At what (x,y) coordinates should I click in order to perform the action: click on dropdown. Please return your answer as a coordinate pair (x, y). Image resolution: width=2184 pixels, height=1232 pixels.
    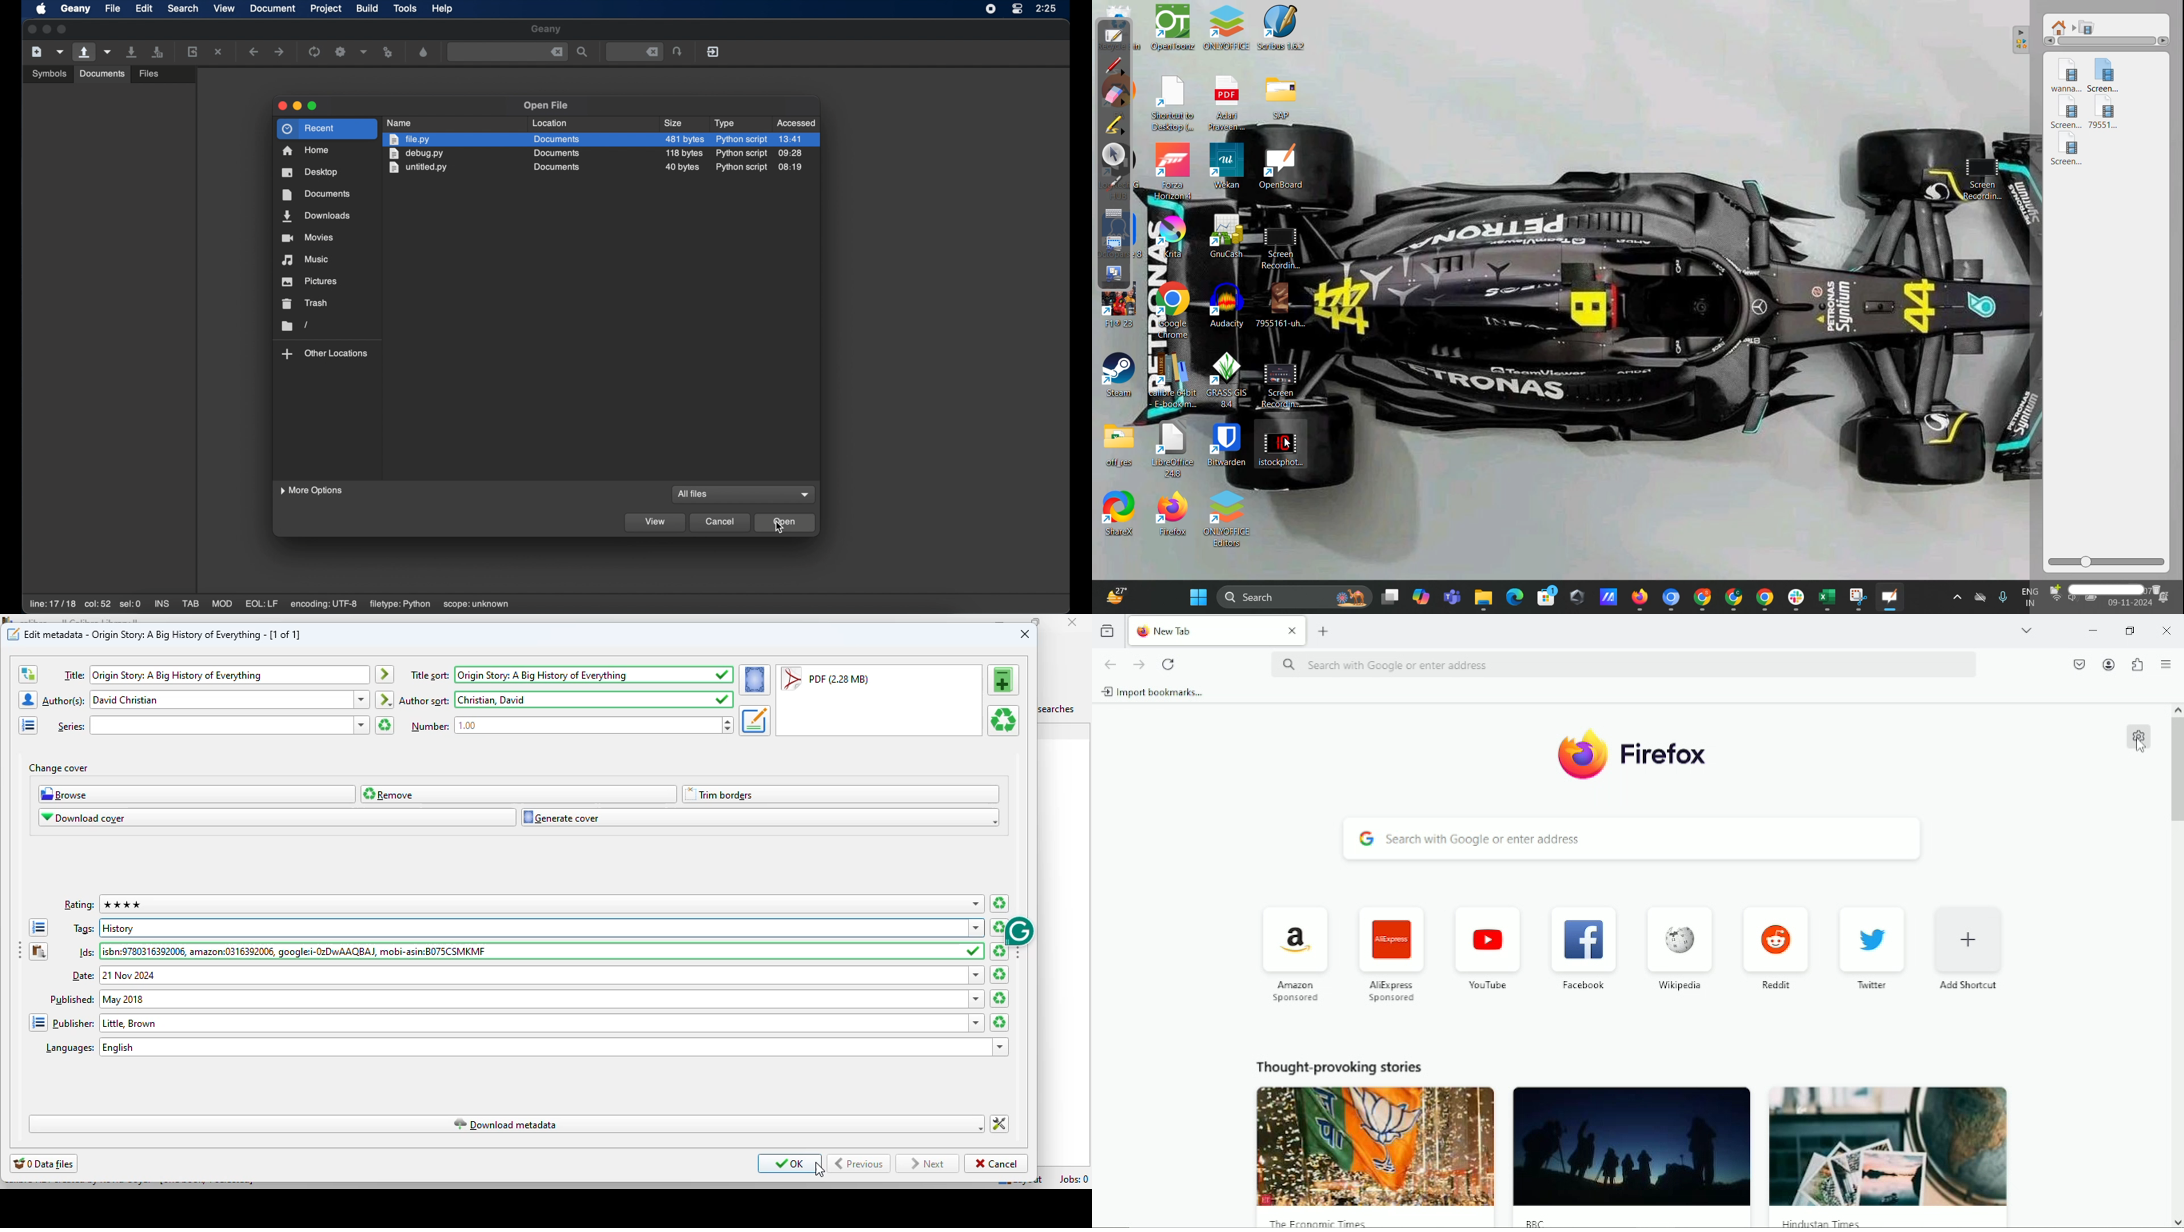
    Looking at the image, I should click on (977, 999).